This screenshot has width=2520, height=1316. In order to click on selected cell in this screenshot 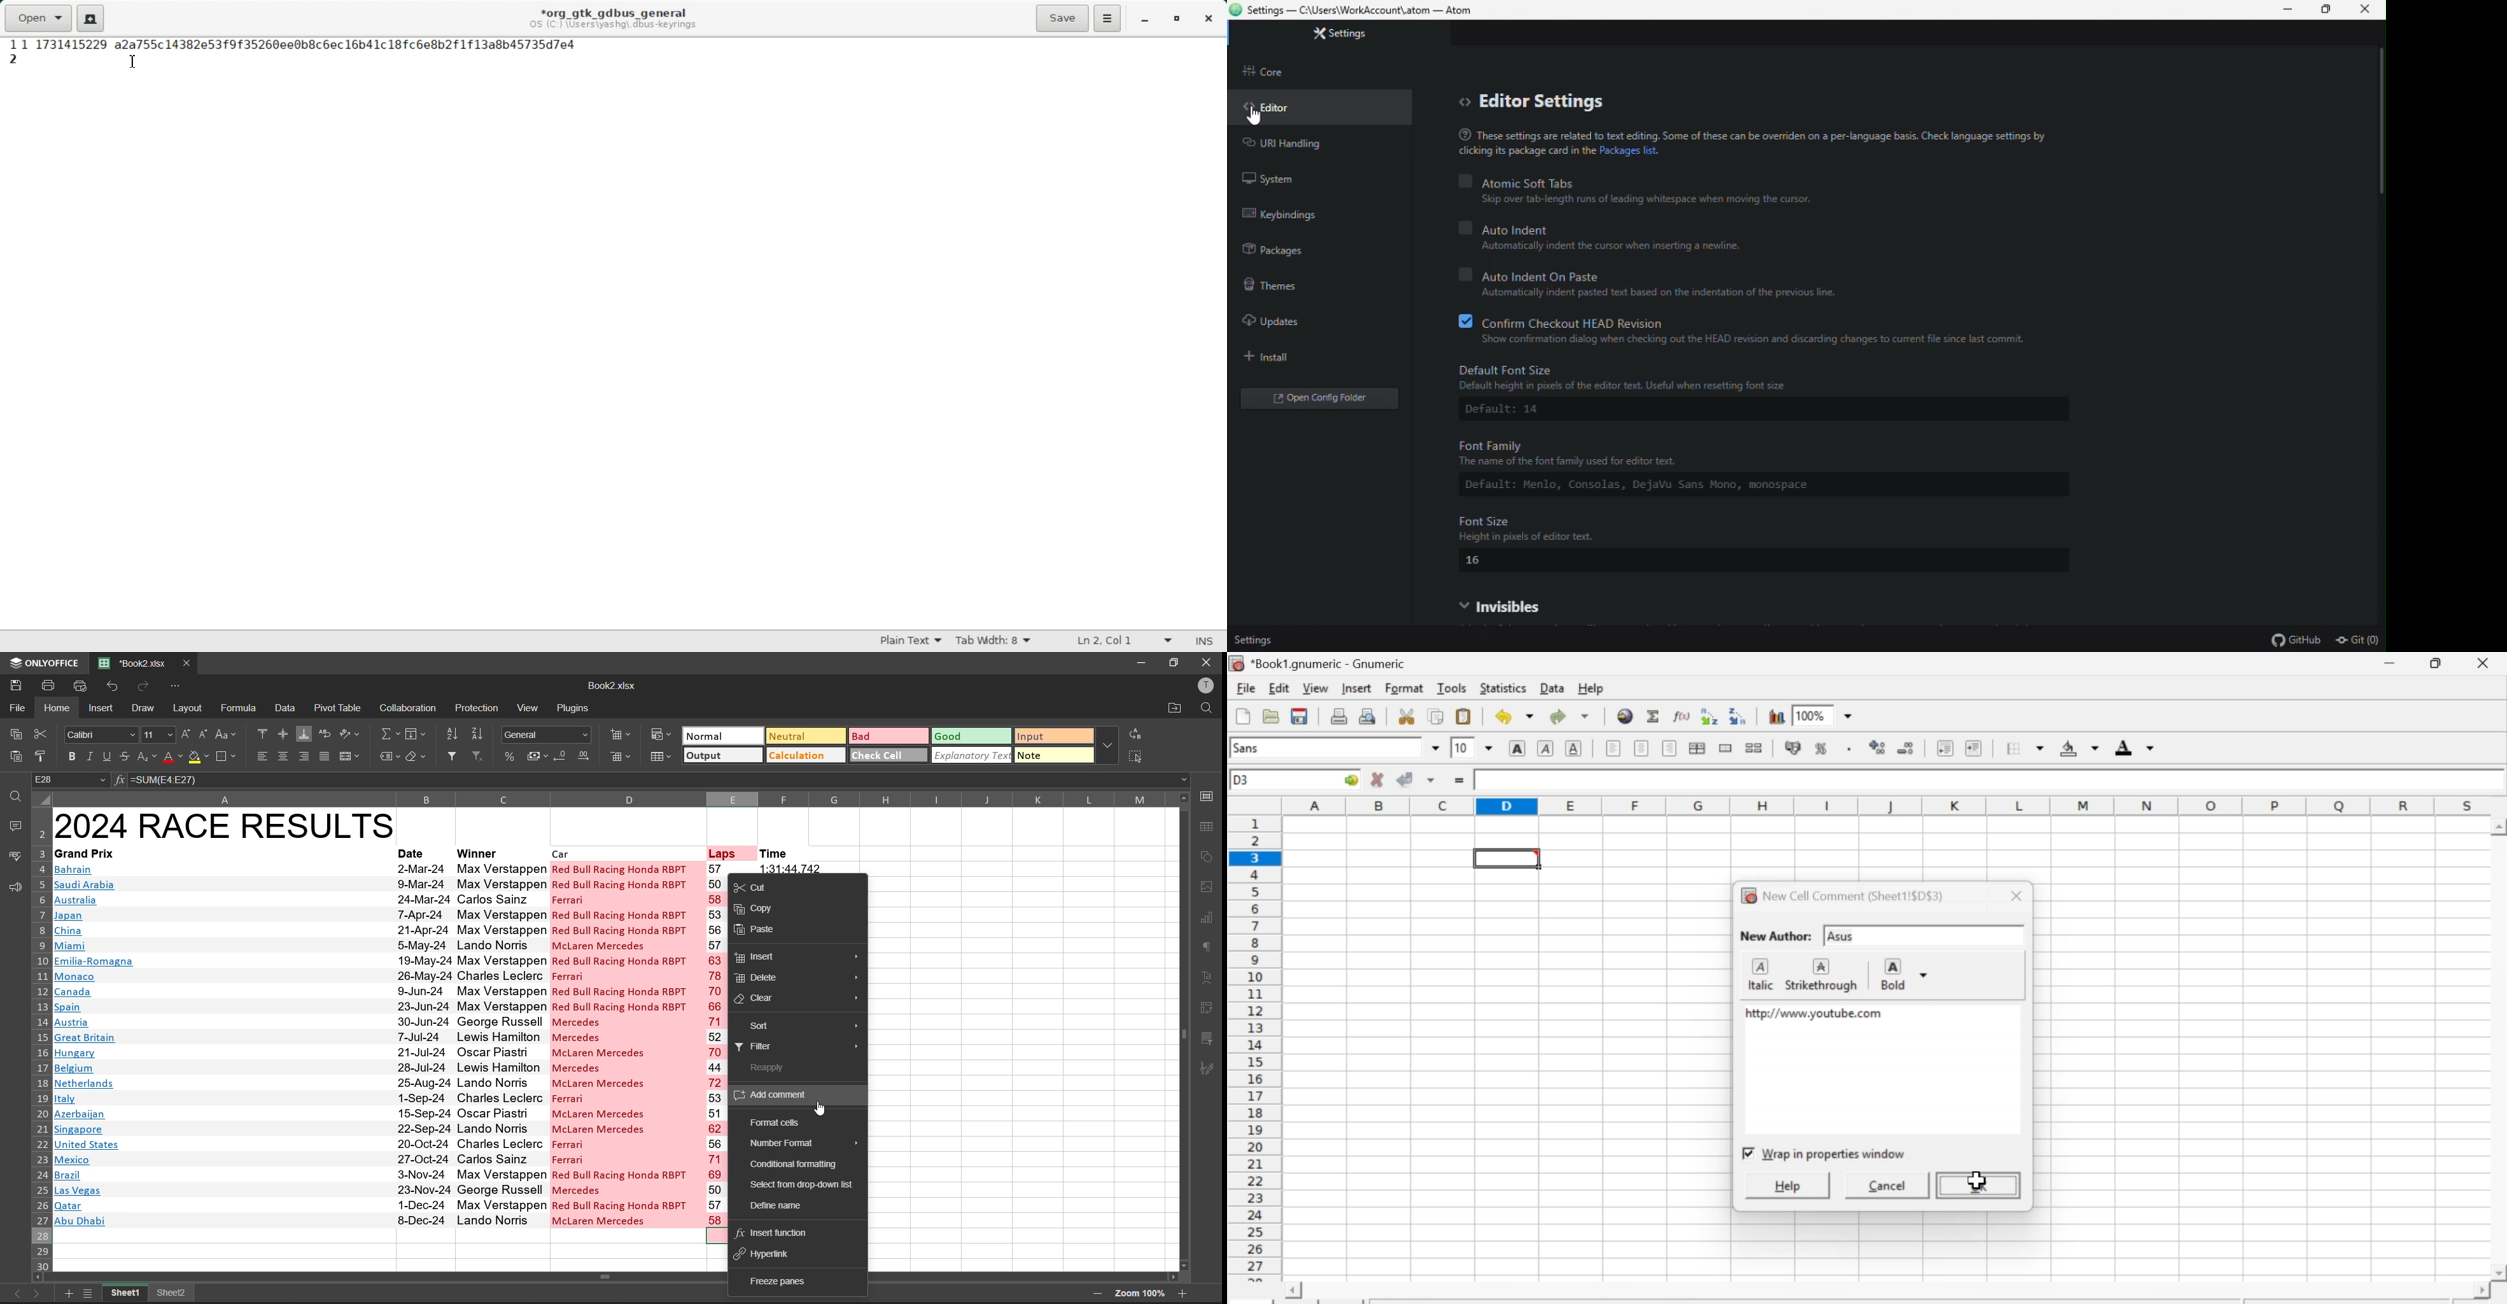, I will do `click(1506, 857)`.